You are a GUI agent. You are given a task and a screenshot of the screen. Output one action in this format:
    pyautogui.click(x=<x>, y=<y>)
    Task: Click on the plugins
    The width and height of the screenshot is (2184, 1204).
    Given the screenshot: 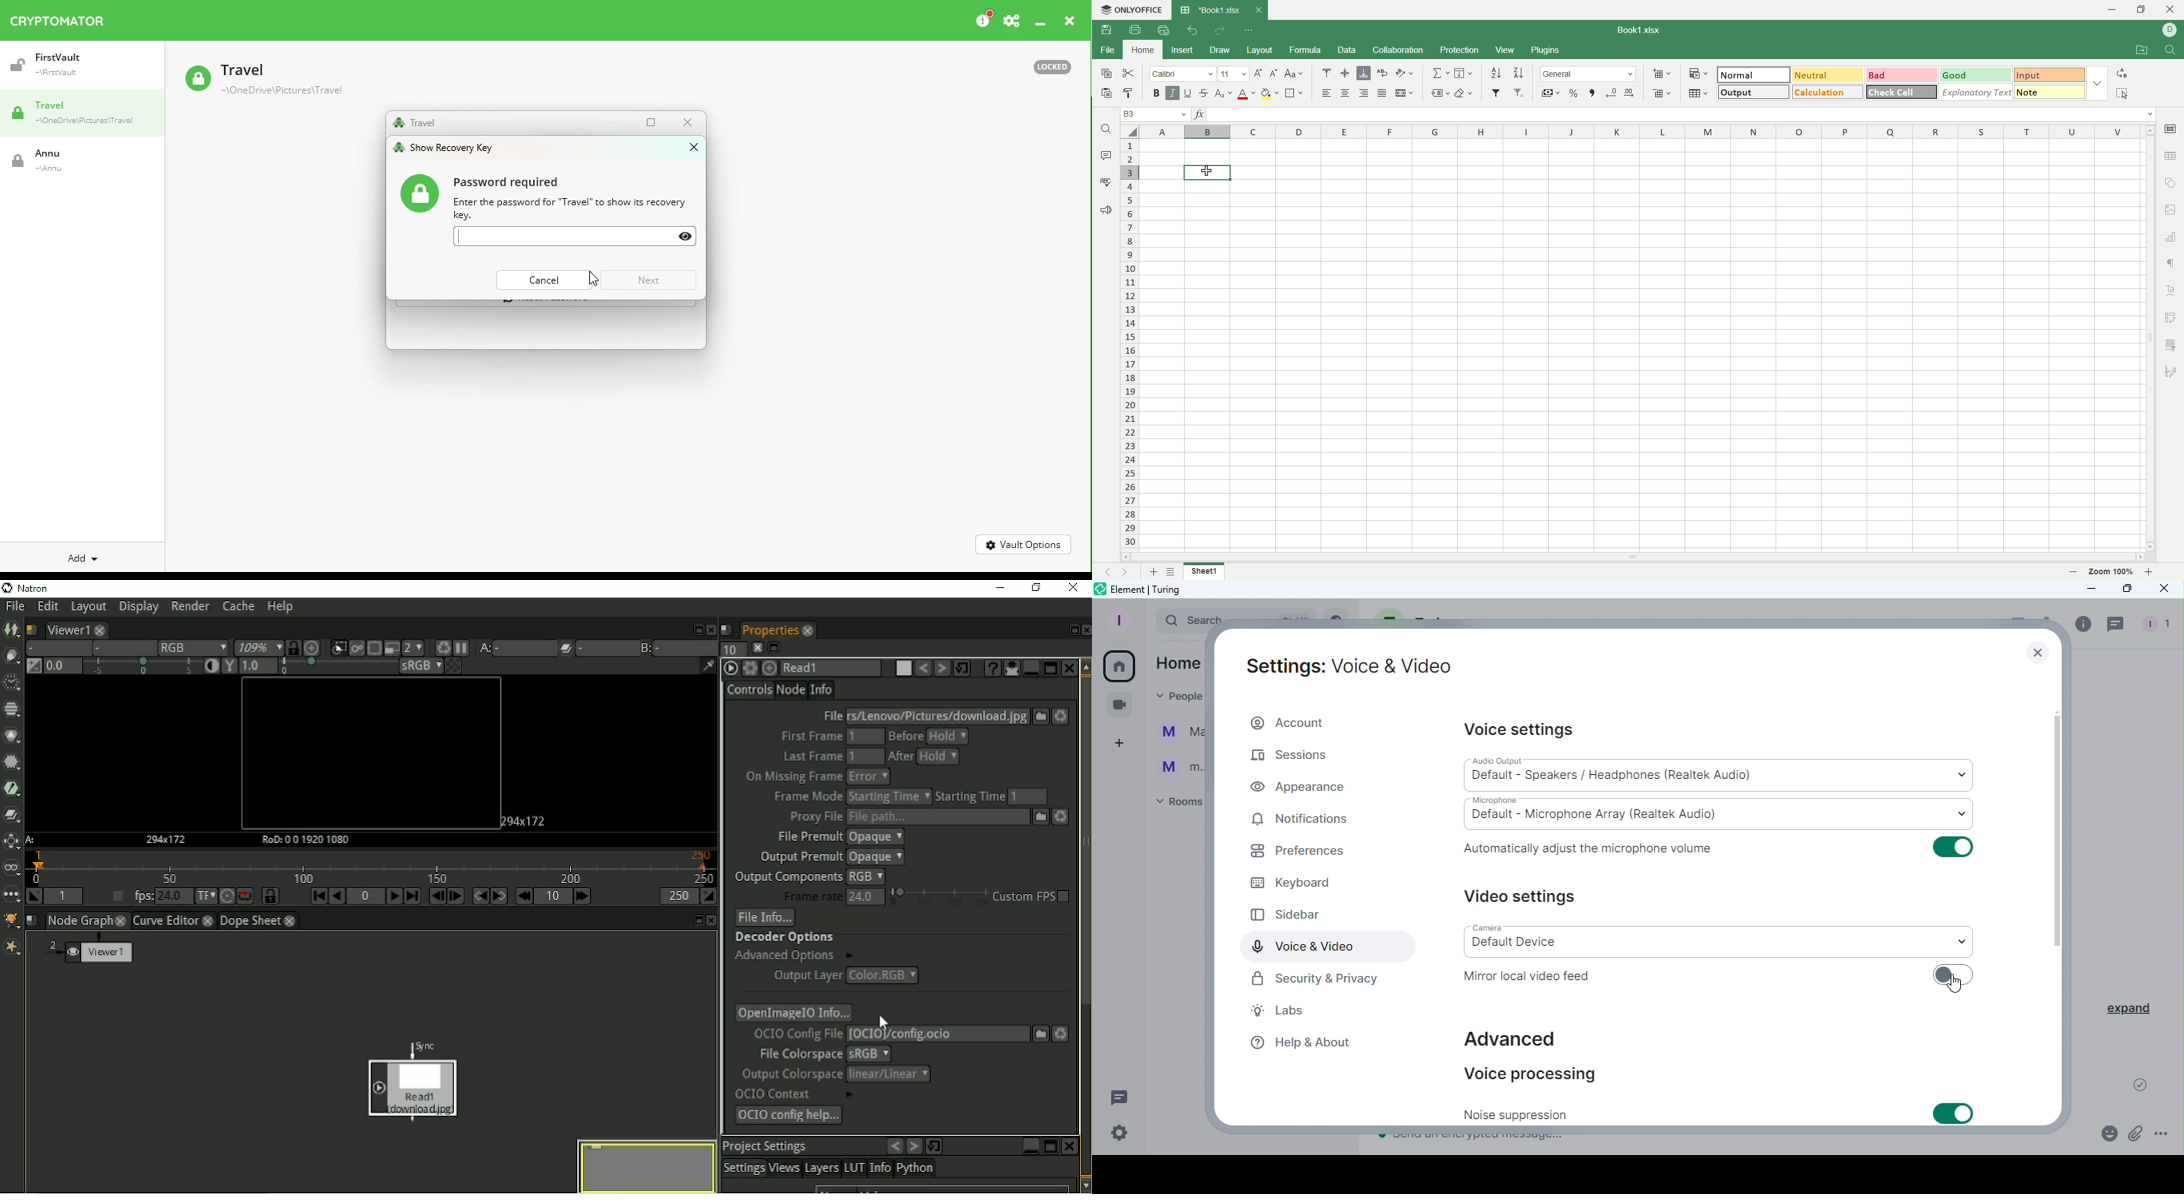 What is the action you would take?
    pyautogui.click(x=1546, y=51)
    